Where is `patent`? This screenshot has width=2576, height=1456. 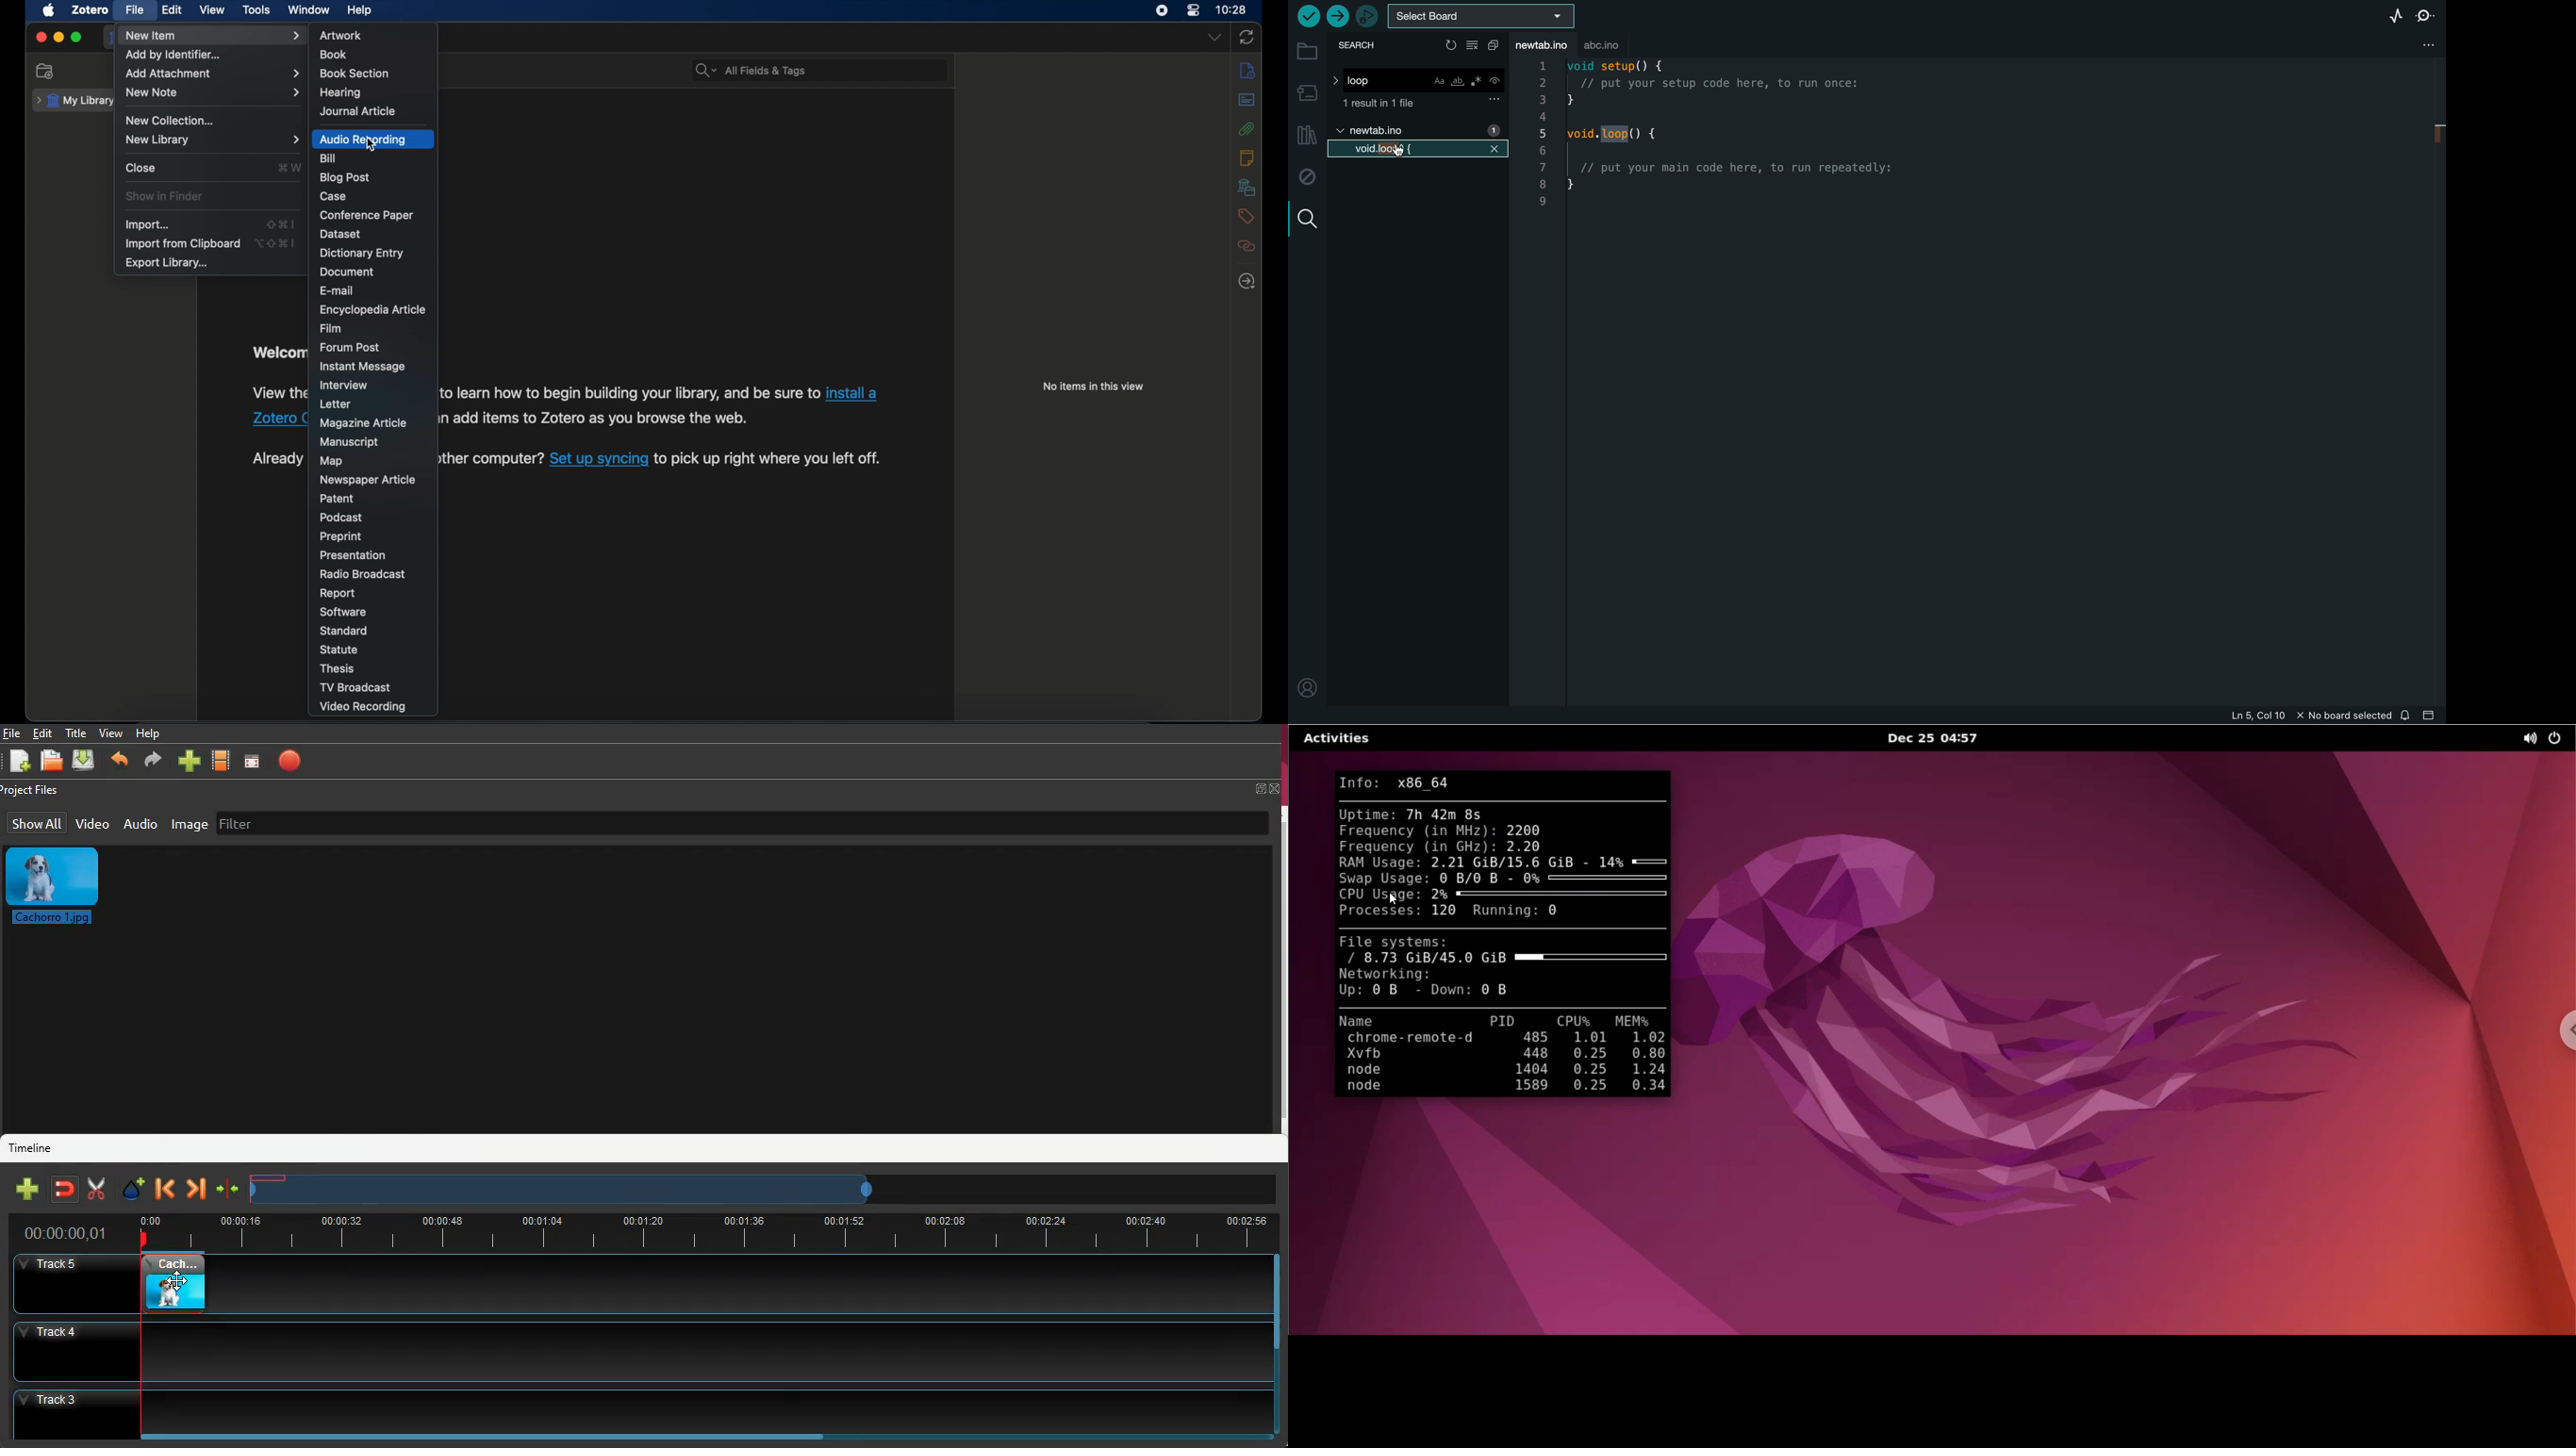 patent is located at coordinates (337, 498).